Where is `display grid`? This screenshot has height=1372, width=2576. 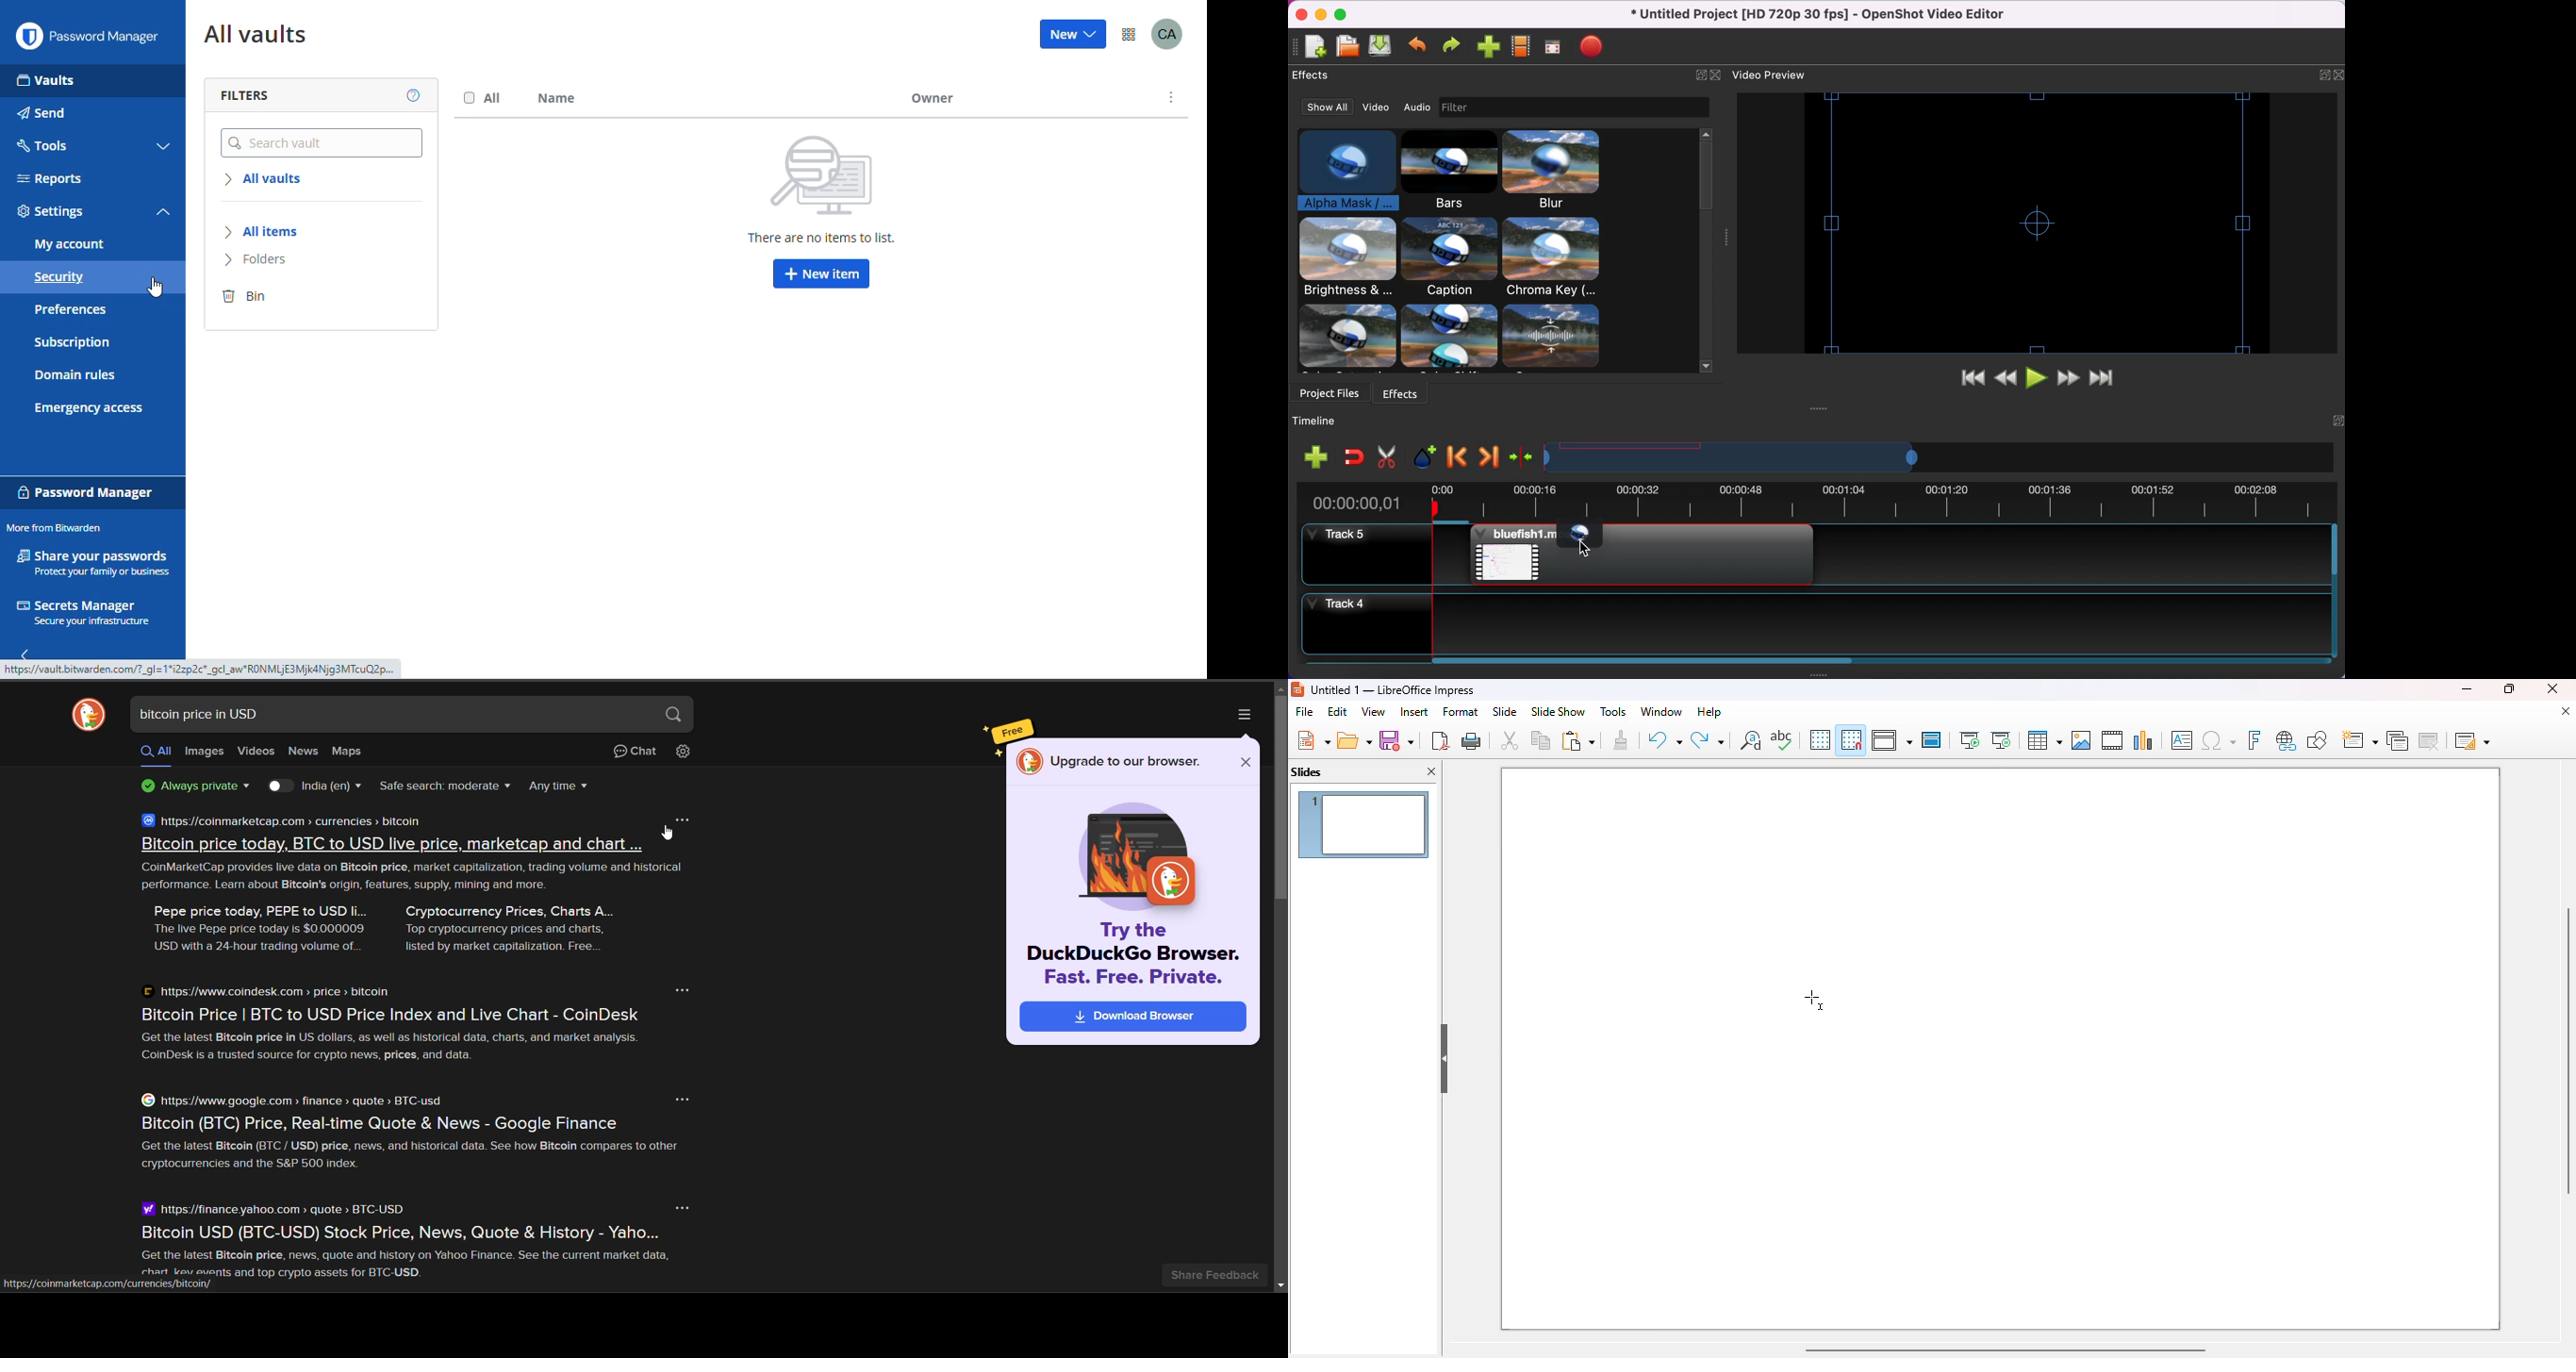 display grid is located at coordinates (1819, 739).